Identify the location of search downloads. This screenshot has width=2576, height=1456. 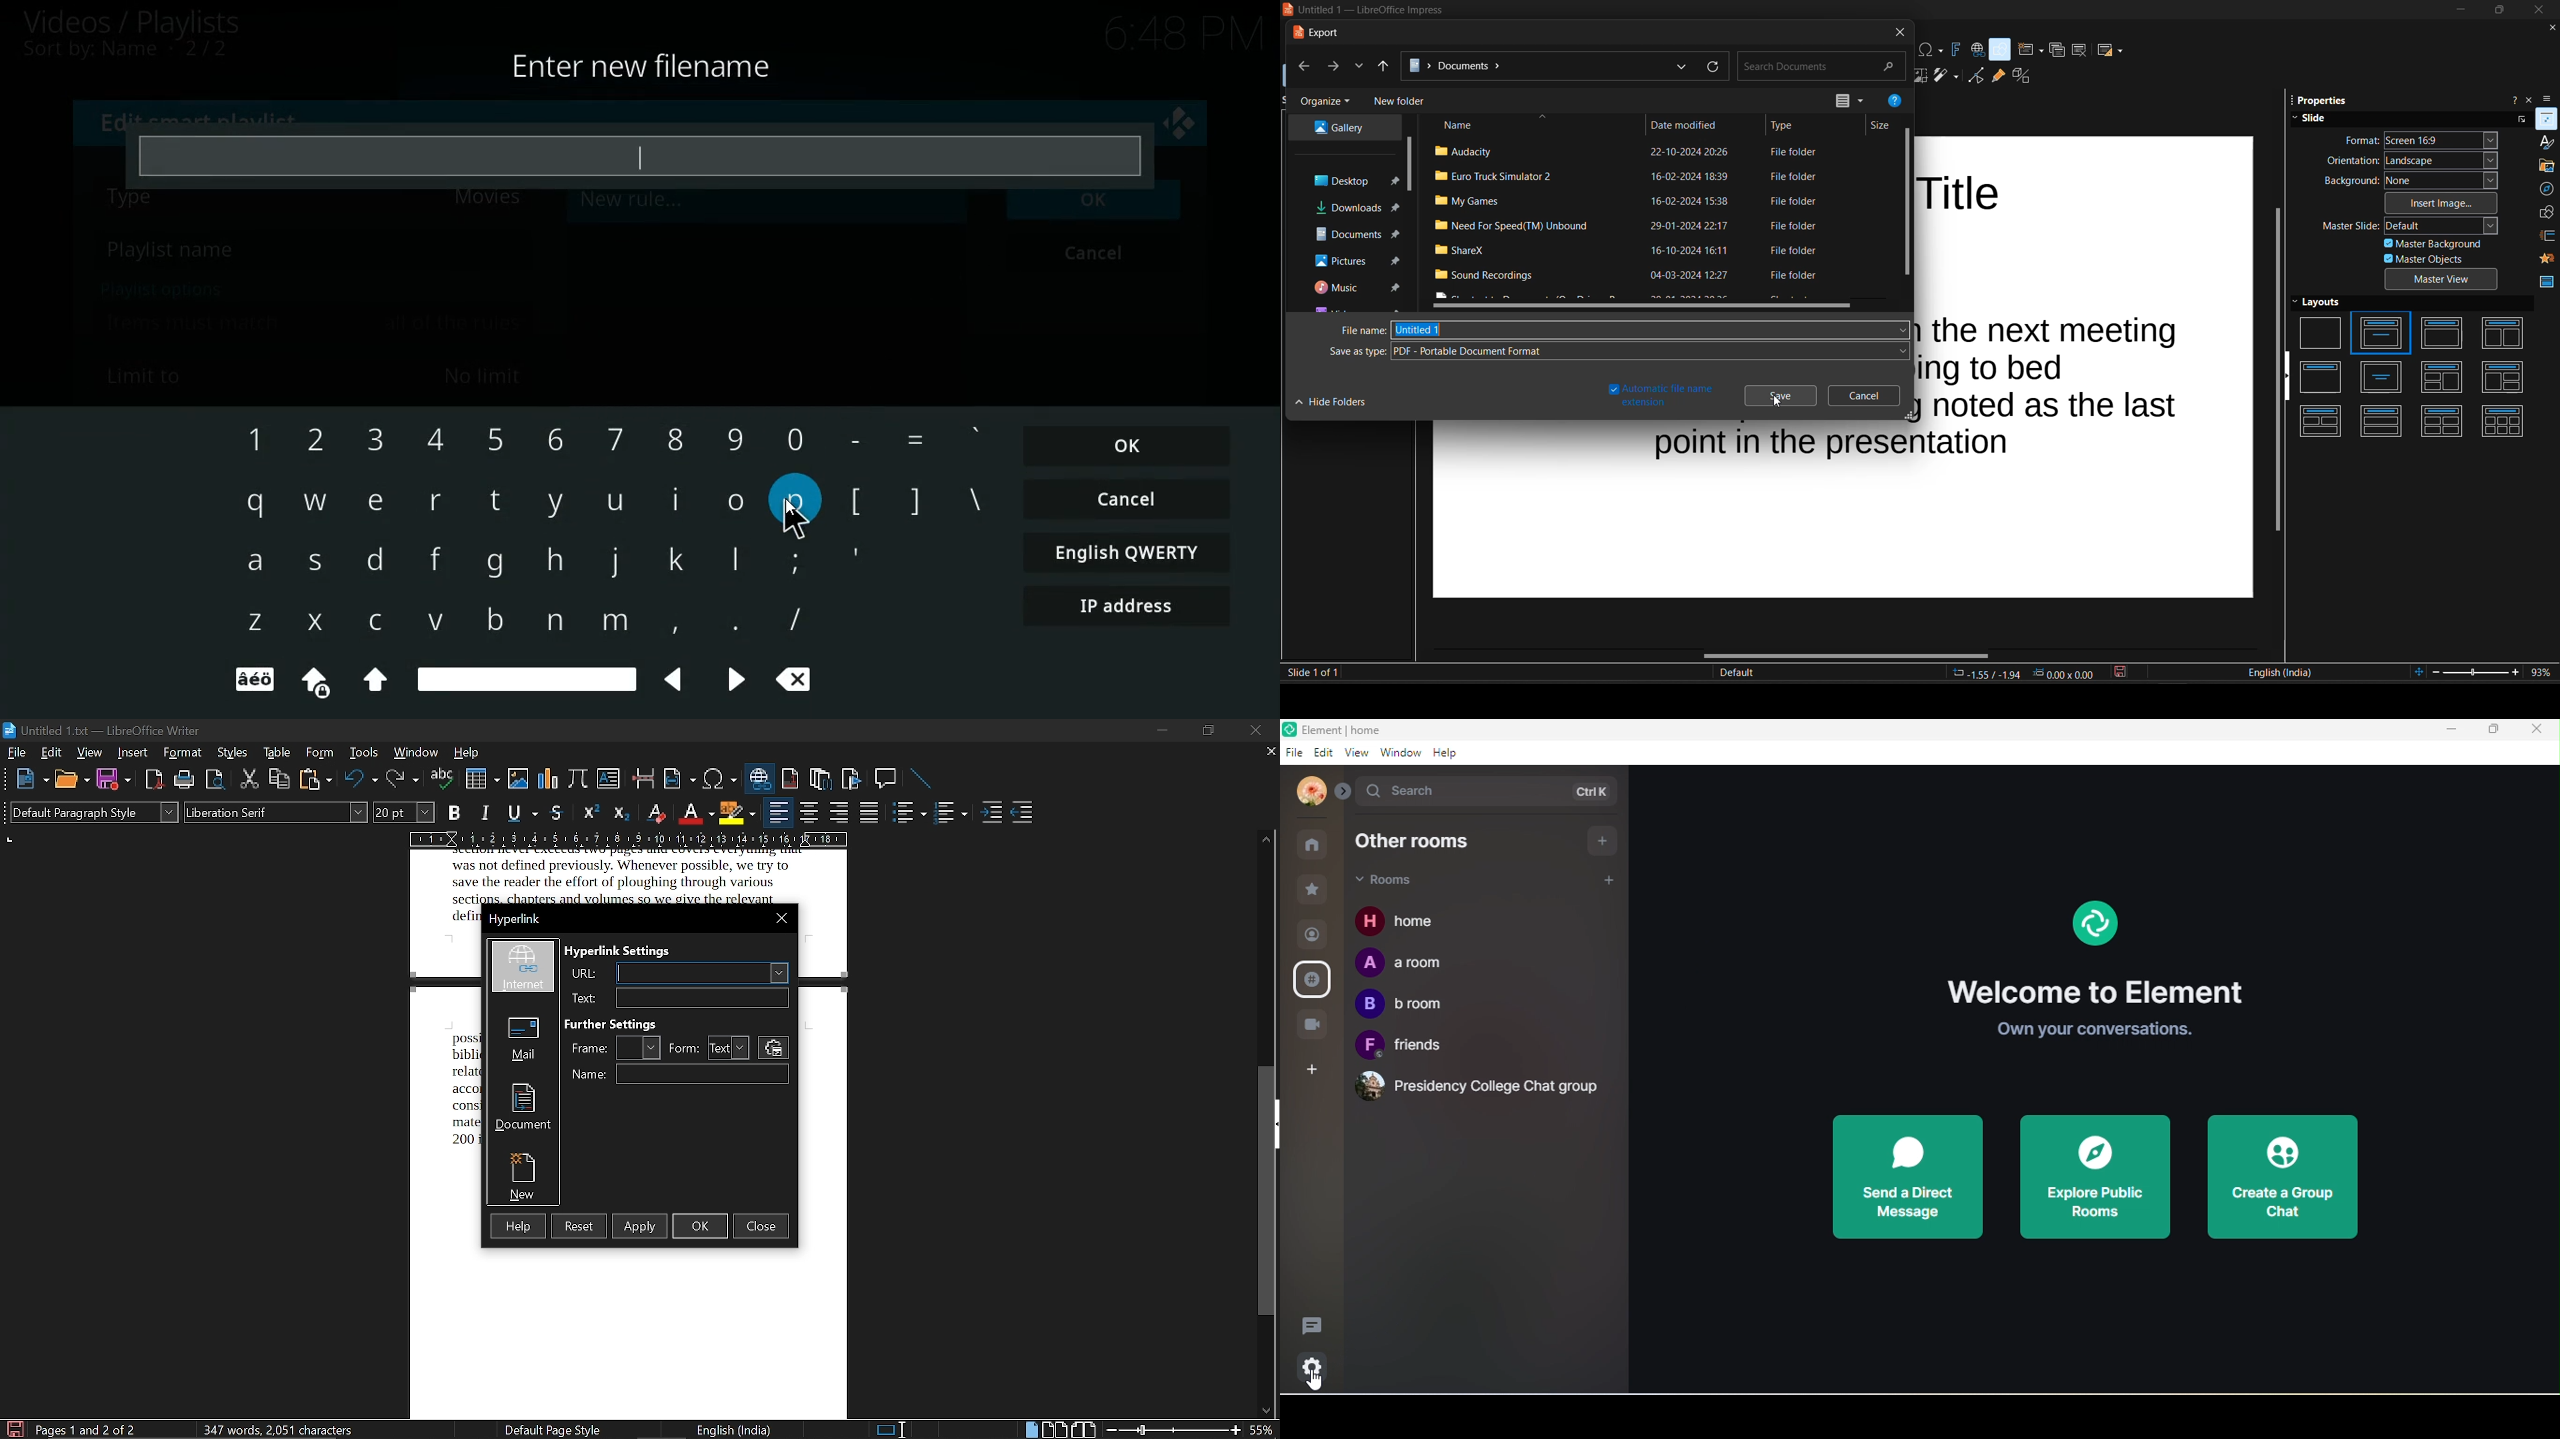
(1821, 67).